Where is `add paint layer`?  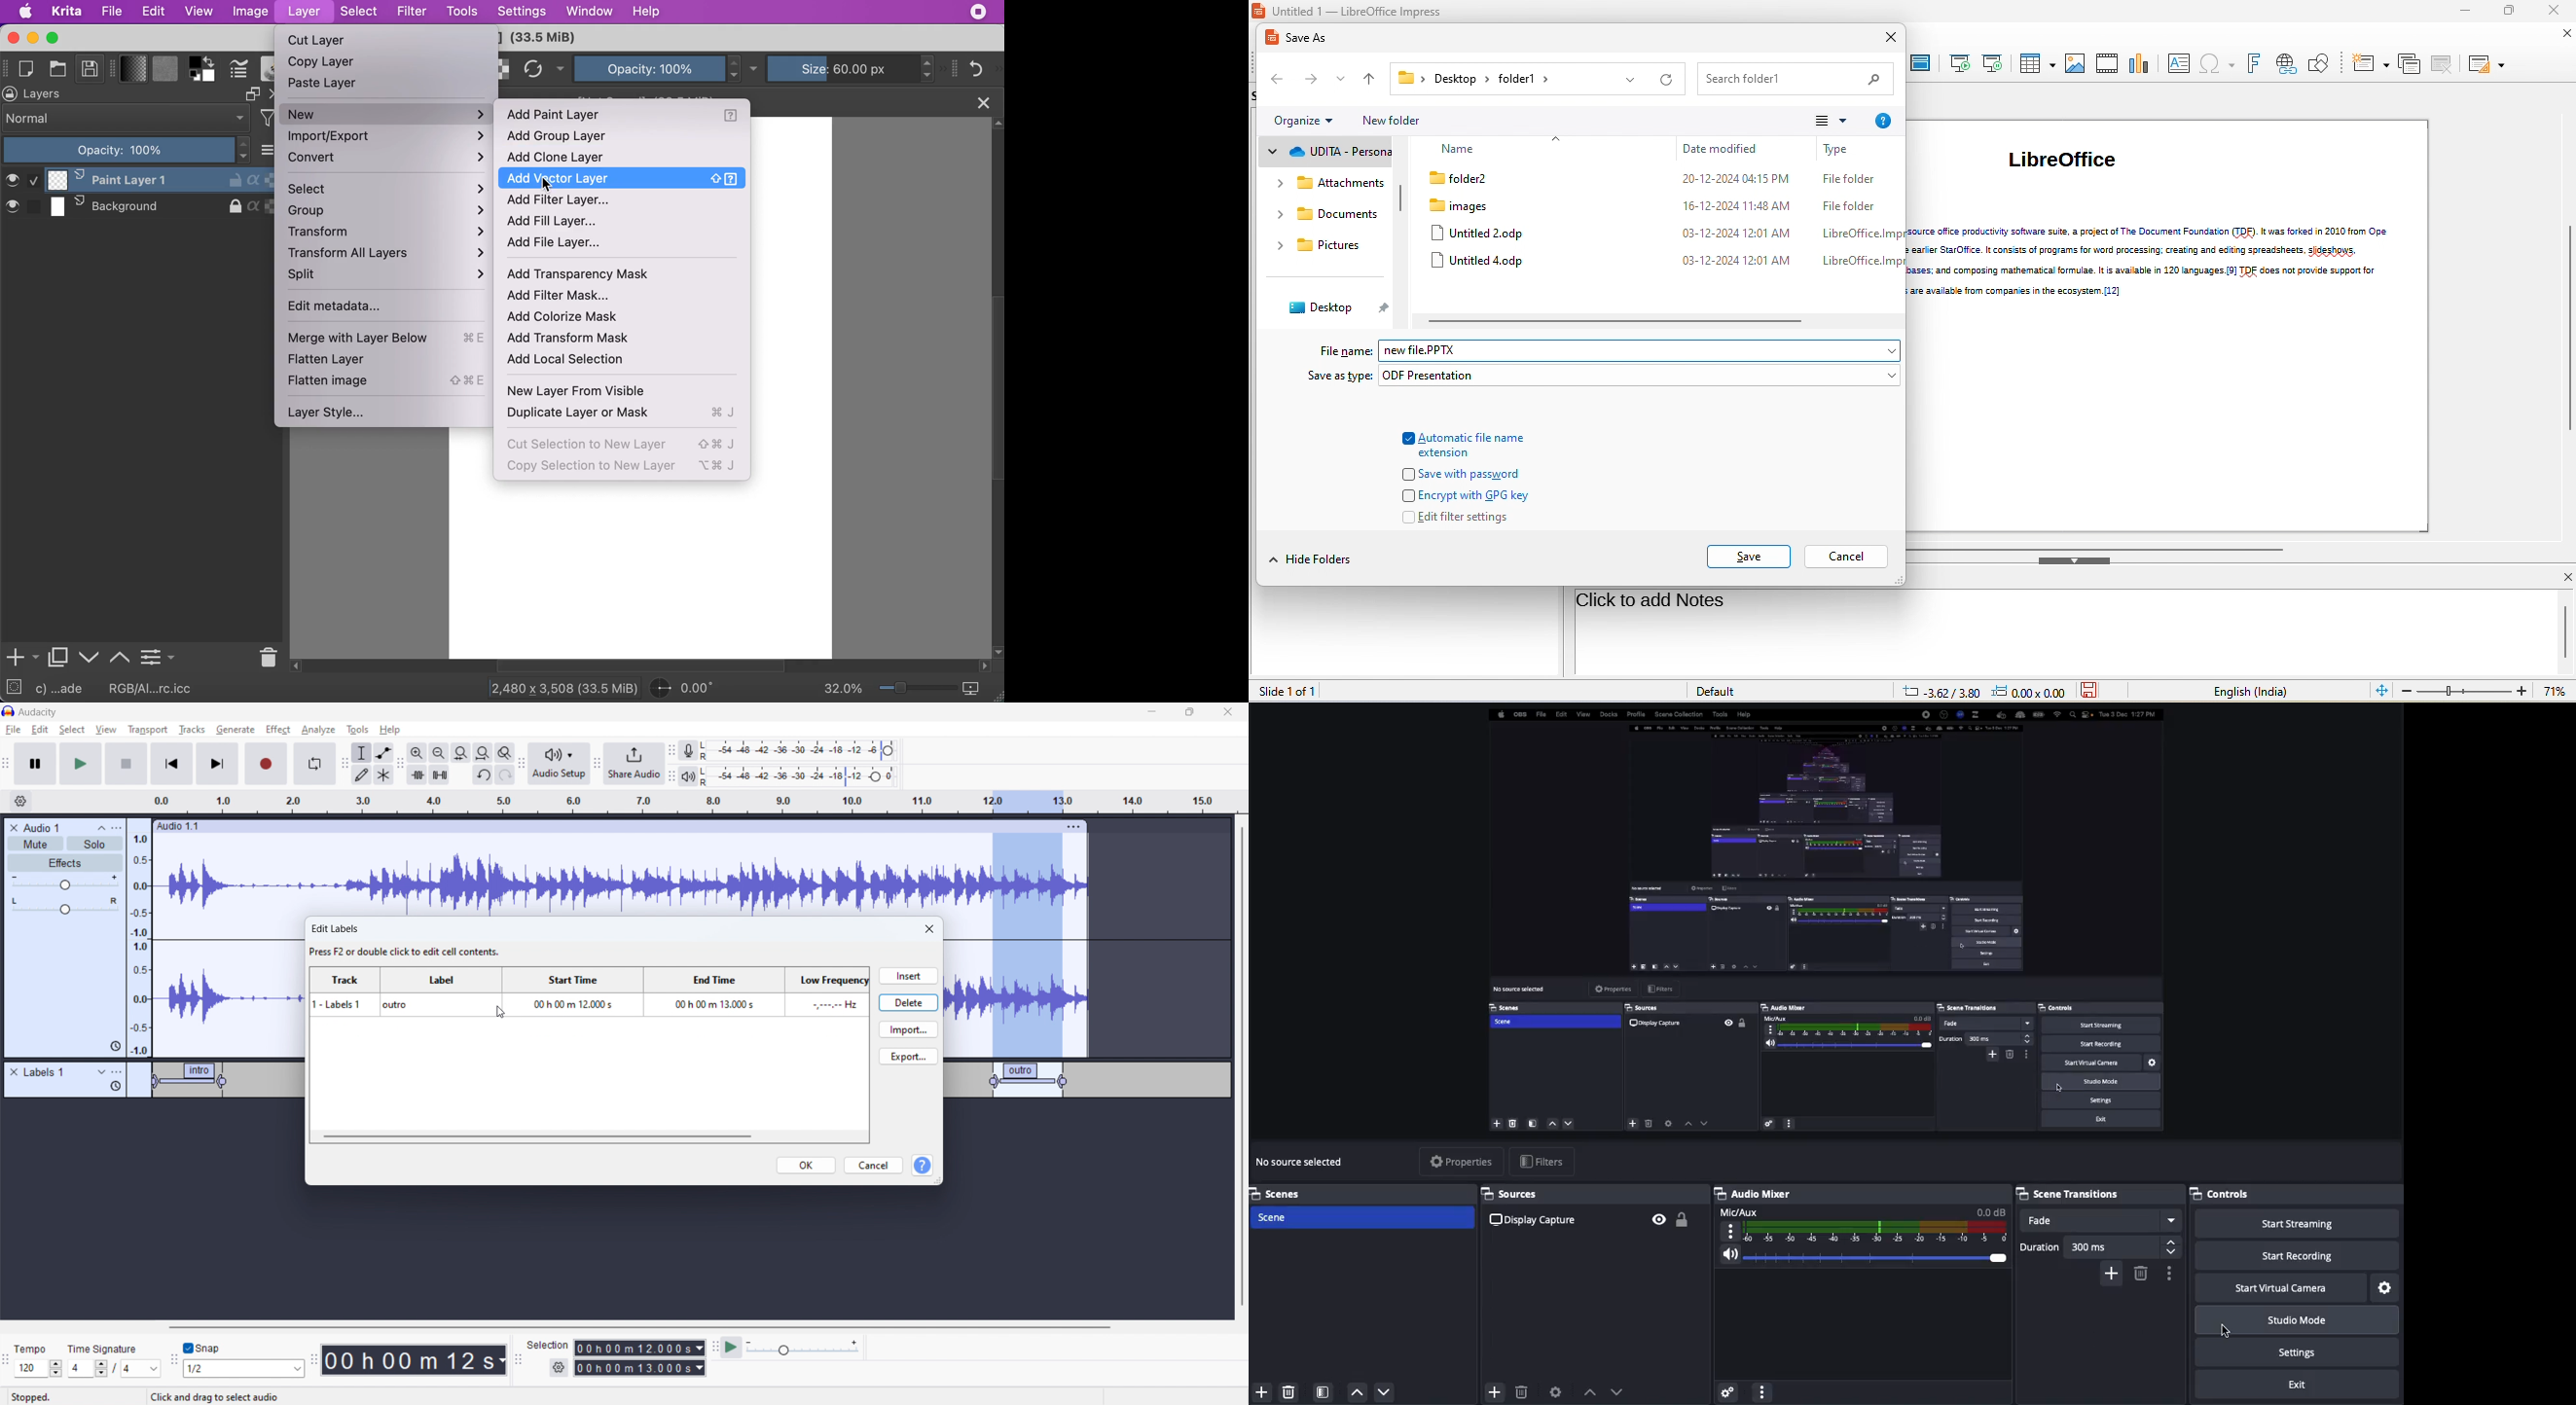
add paint layer is located at coordinates (626, 116).